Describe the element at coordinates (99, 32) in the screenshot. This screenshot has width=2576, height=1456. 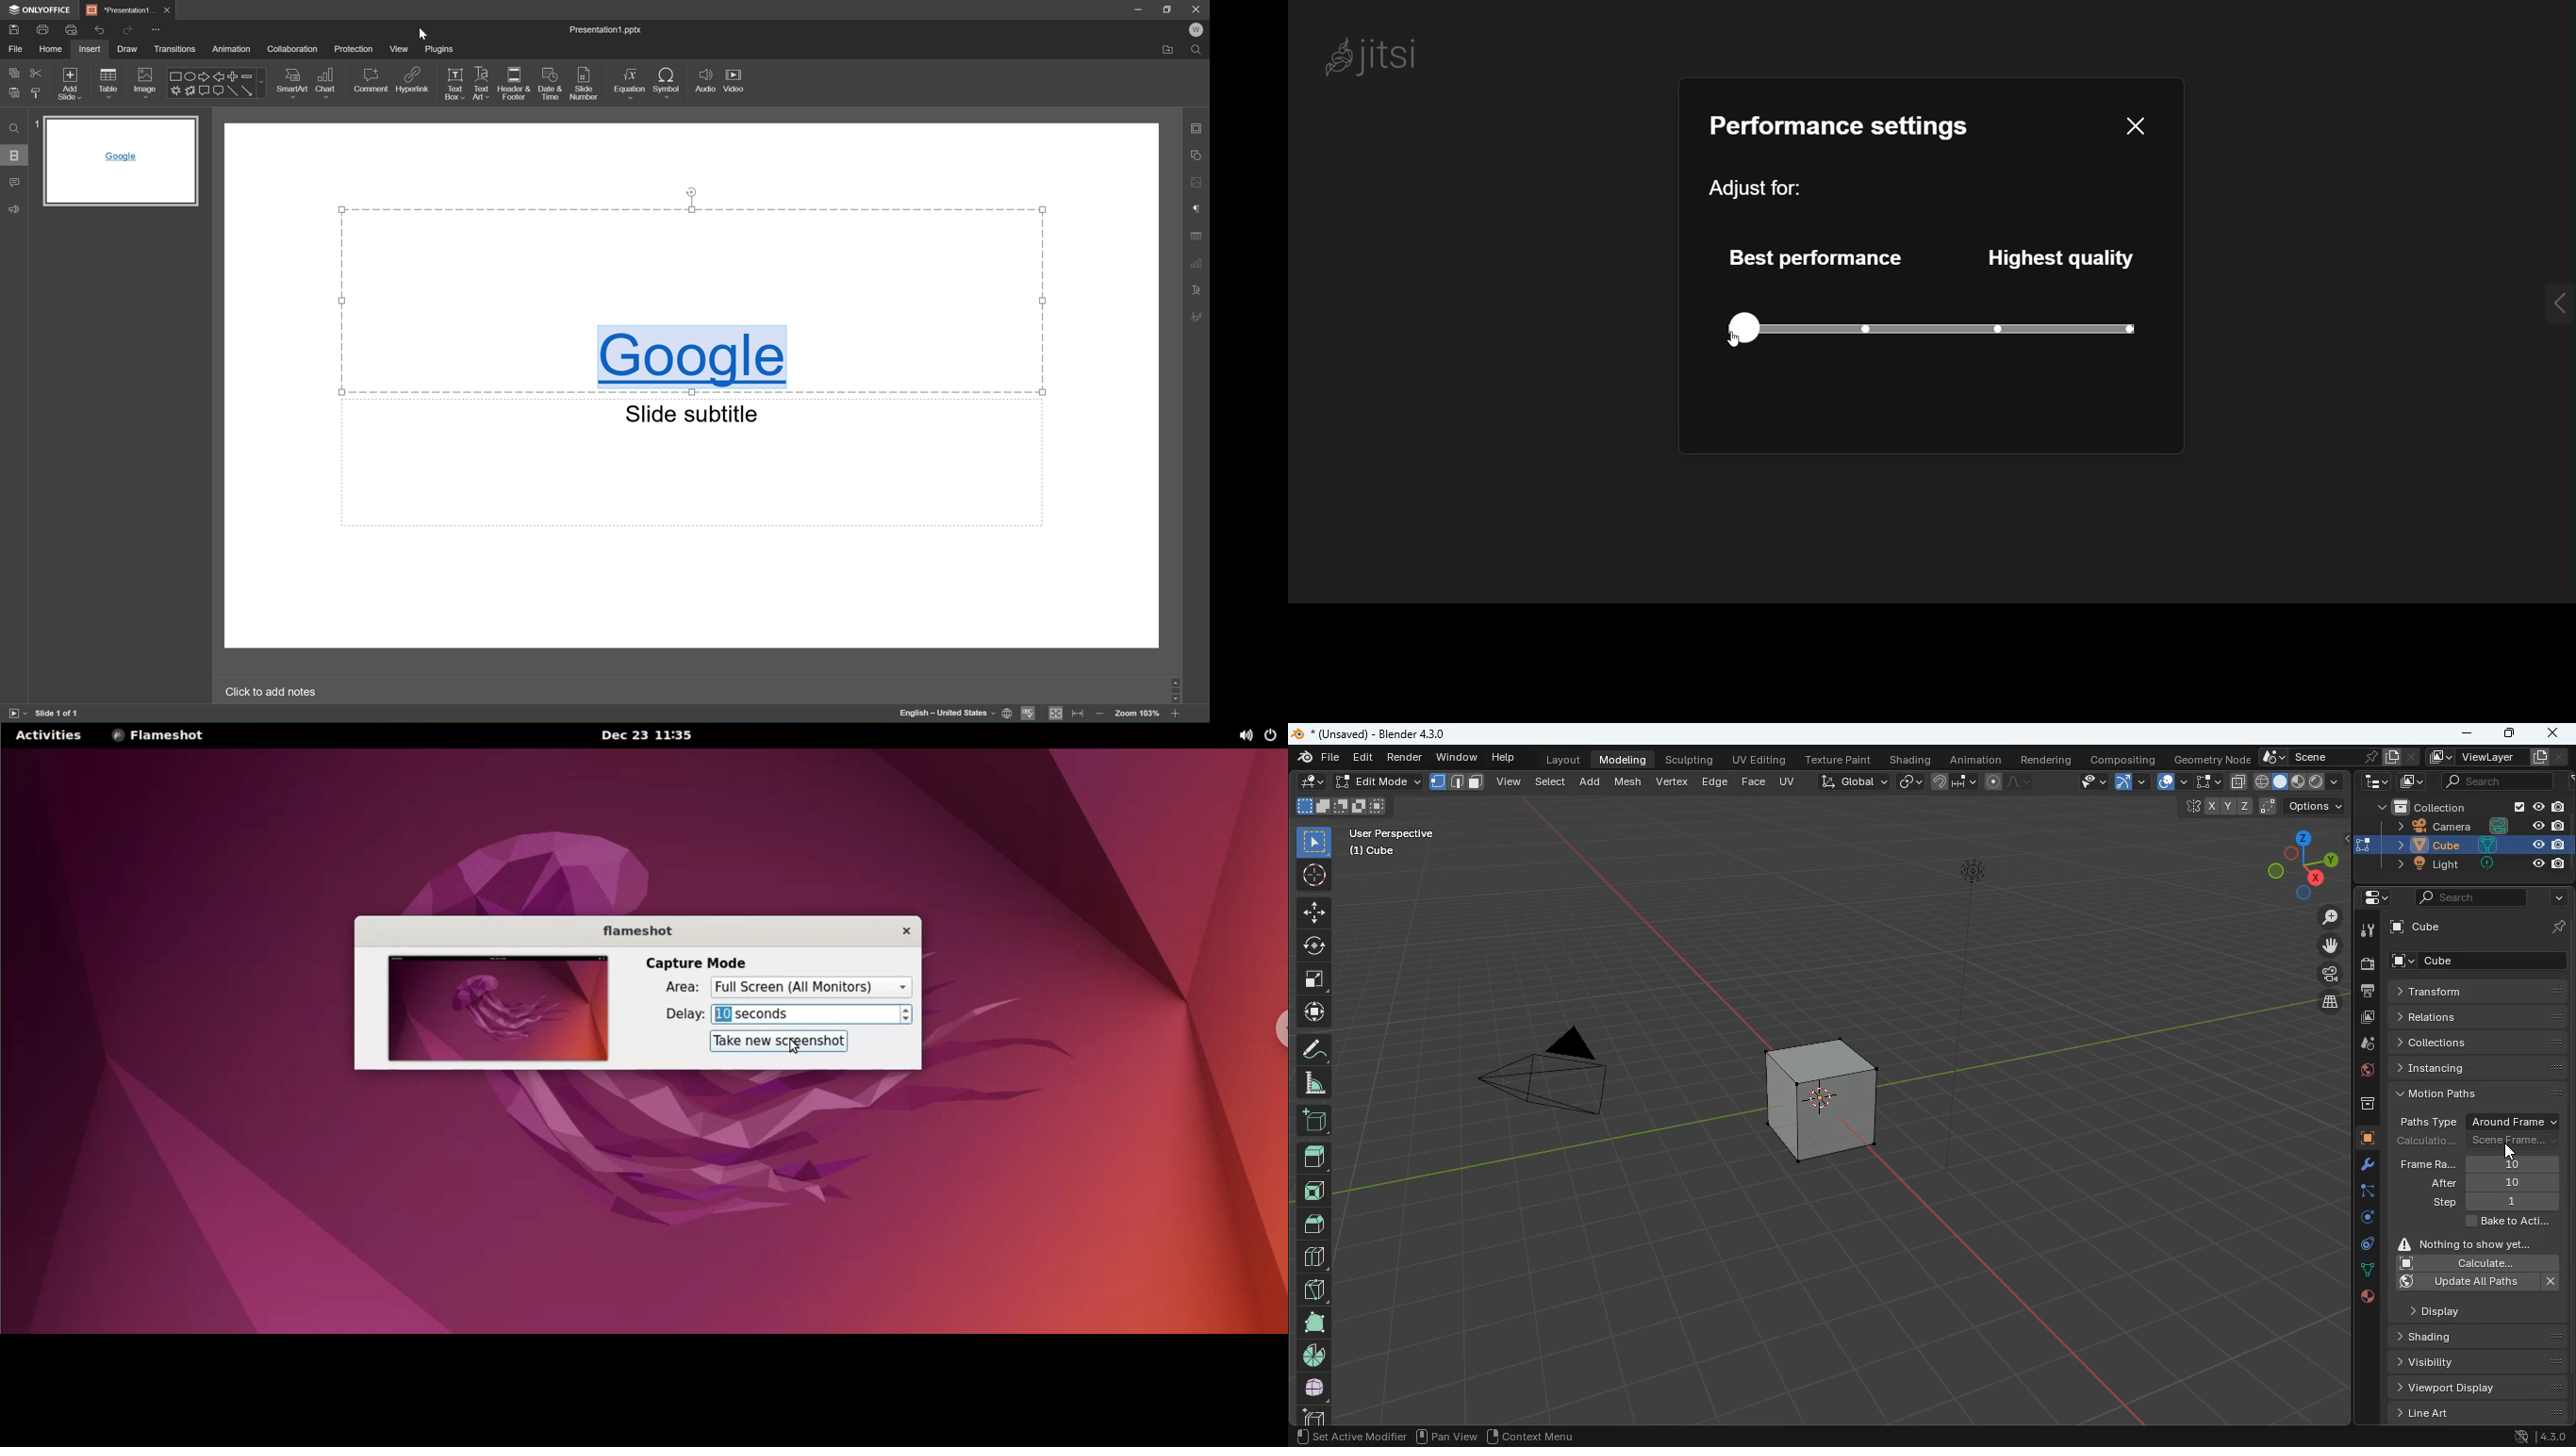
I see `Undo` at that location.